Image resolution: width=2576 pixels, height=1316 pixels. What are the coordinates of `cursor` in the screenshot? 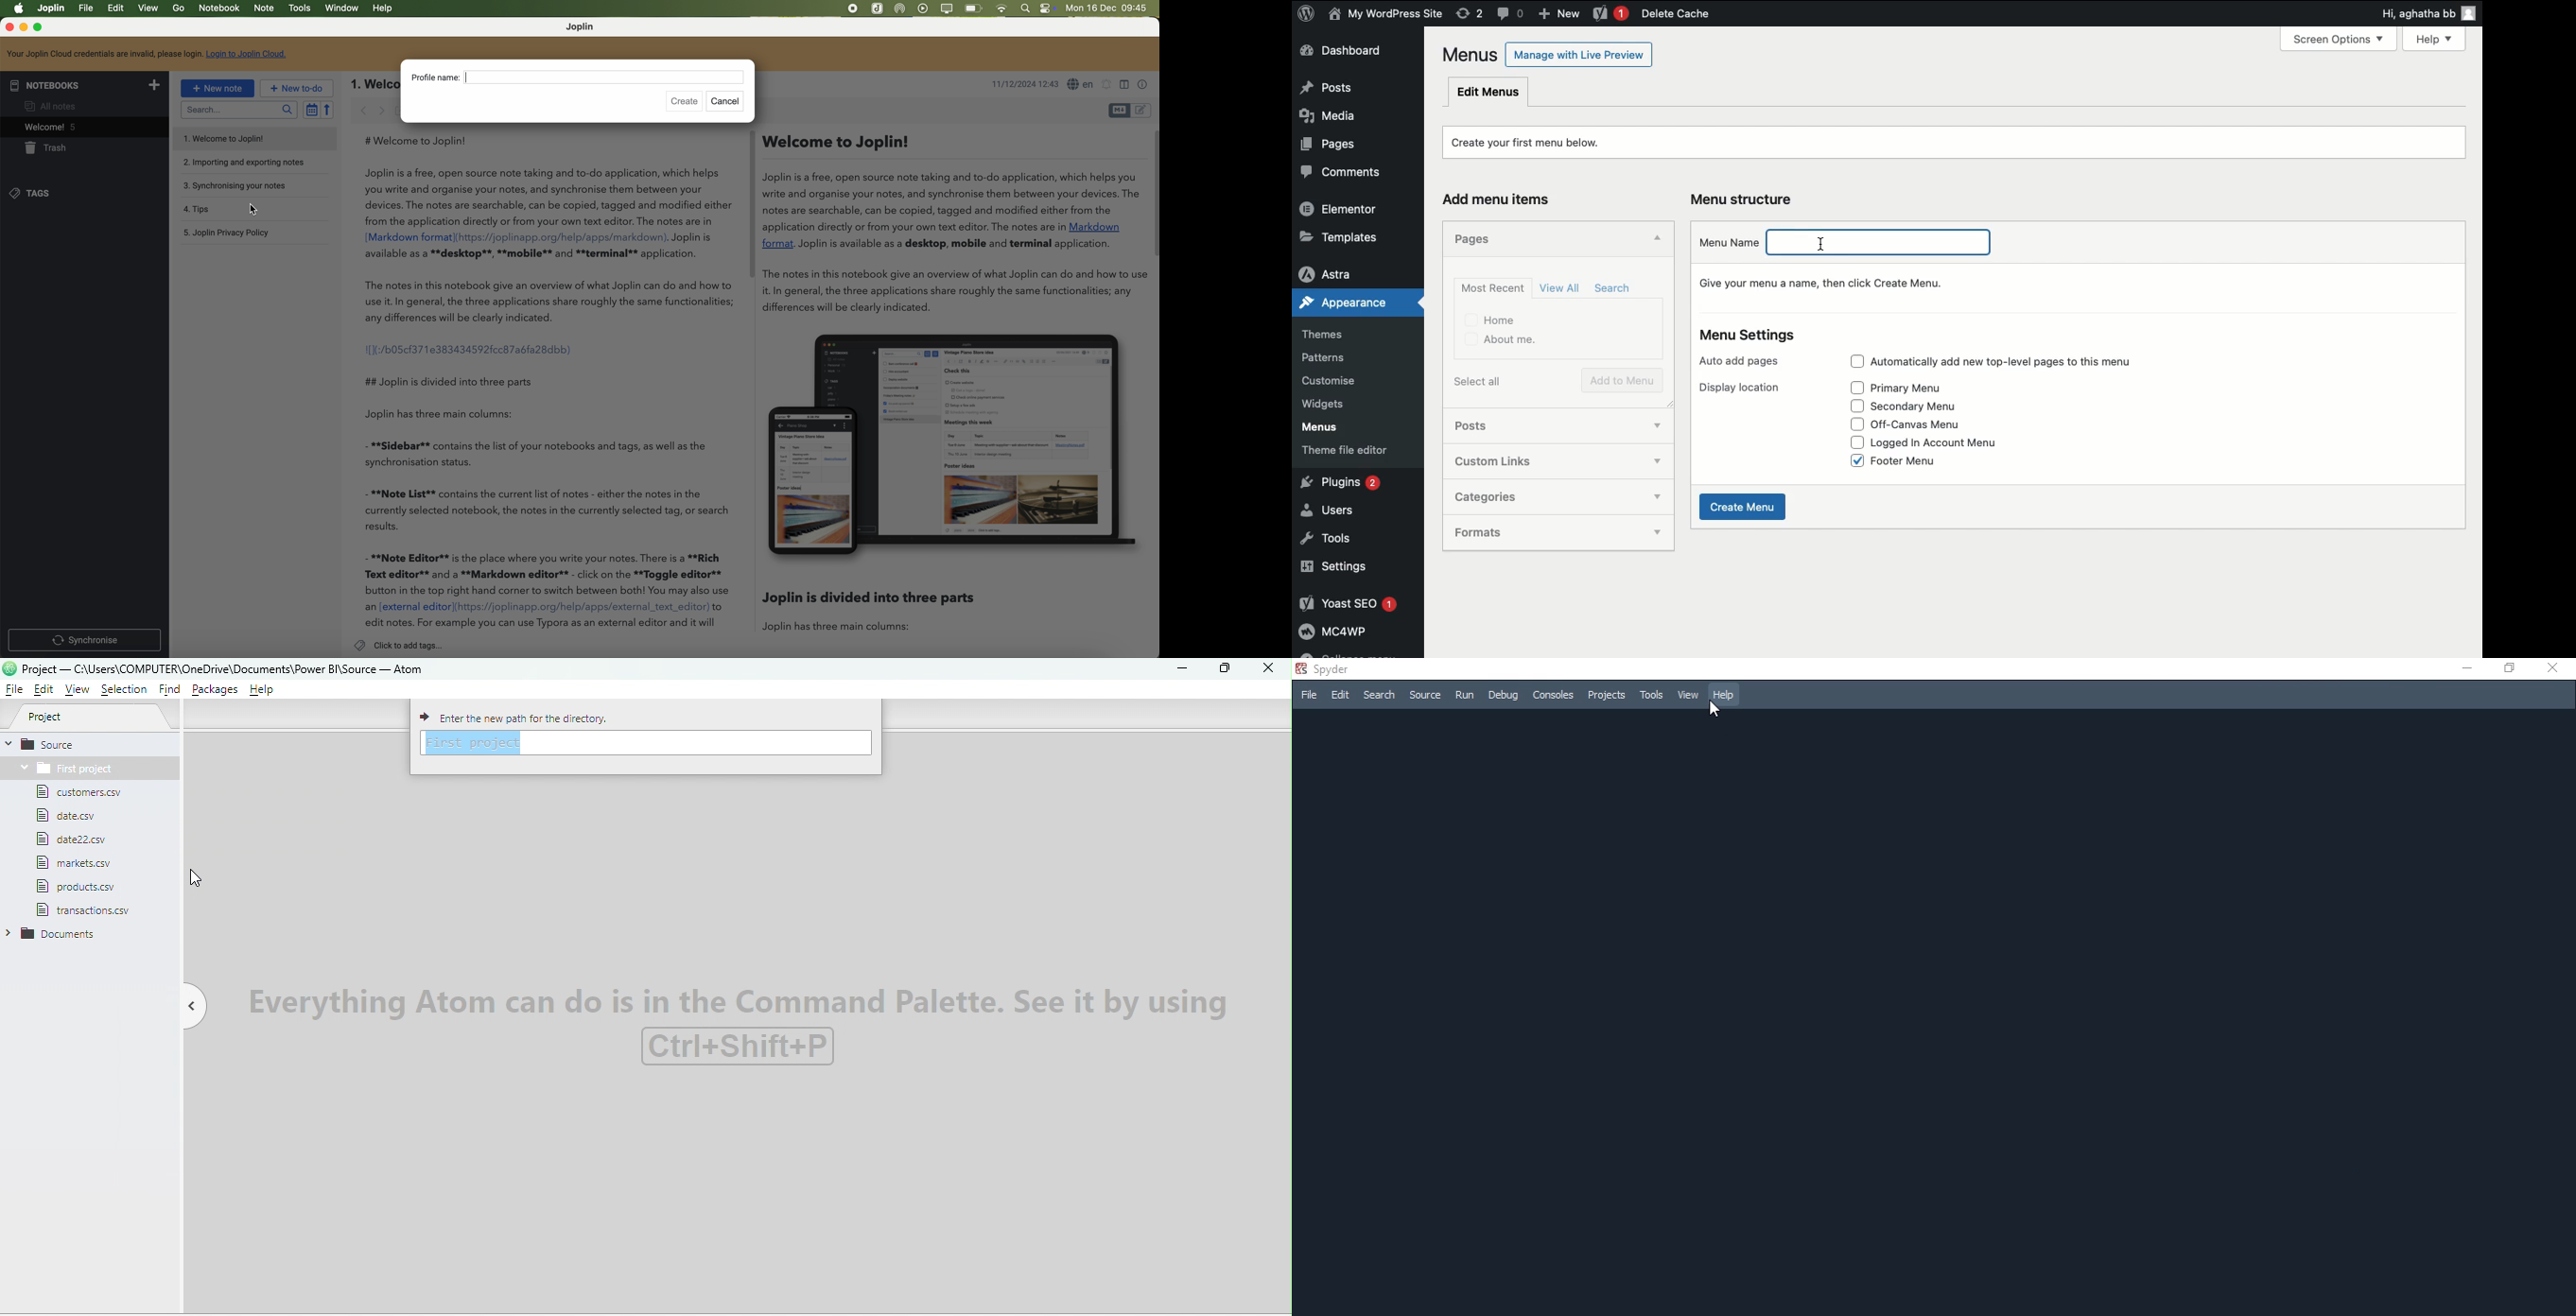 It's located at (1718, 711).